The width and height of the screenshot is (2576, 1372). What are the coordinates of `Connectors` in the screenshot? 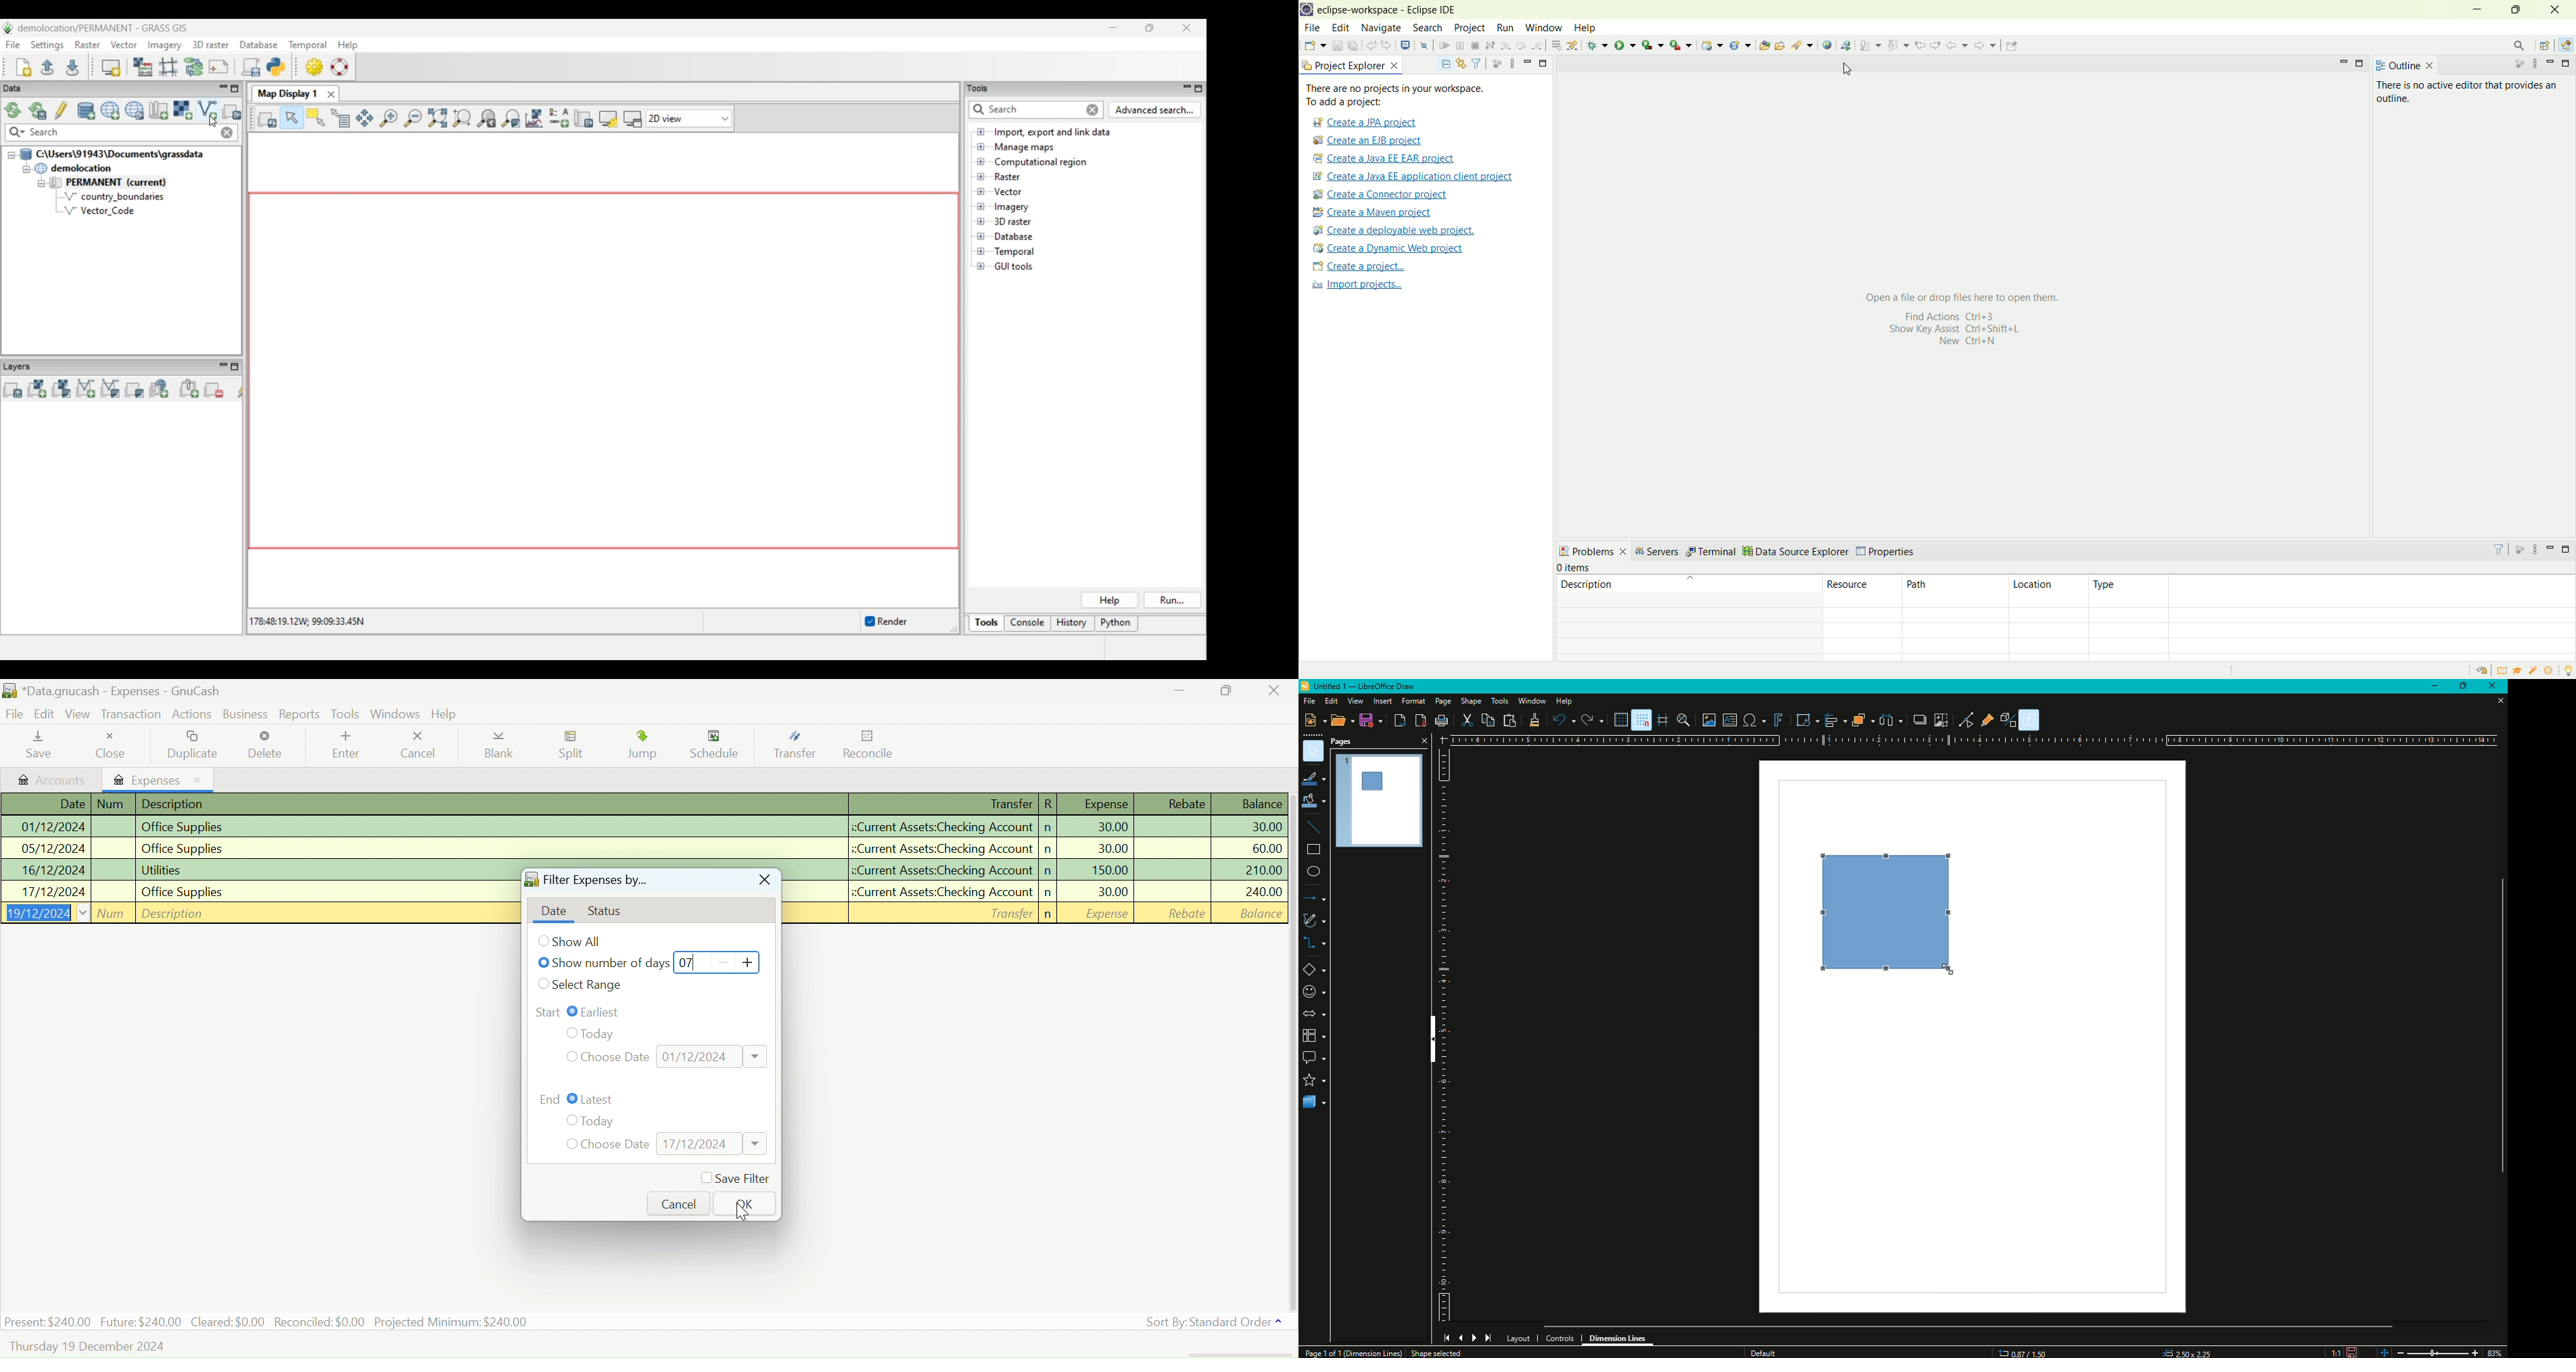 It's located at (1315, 944).